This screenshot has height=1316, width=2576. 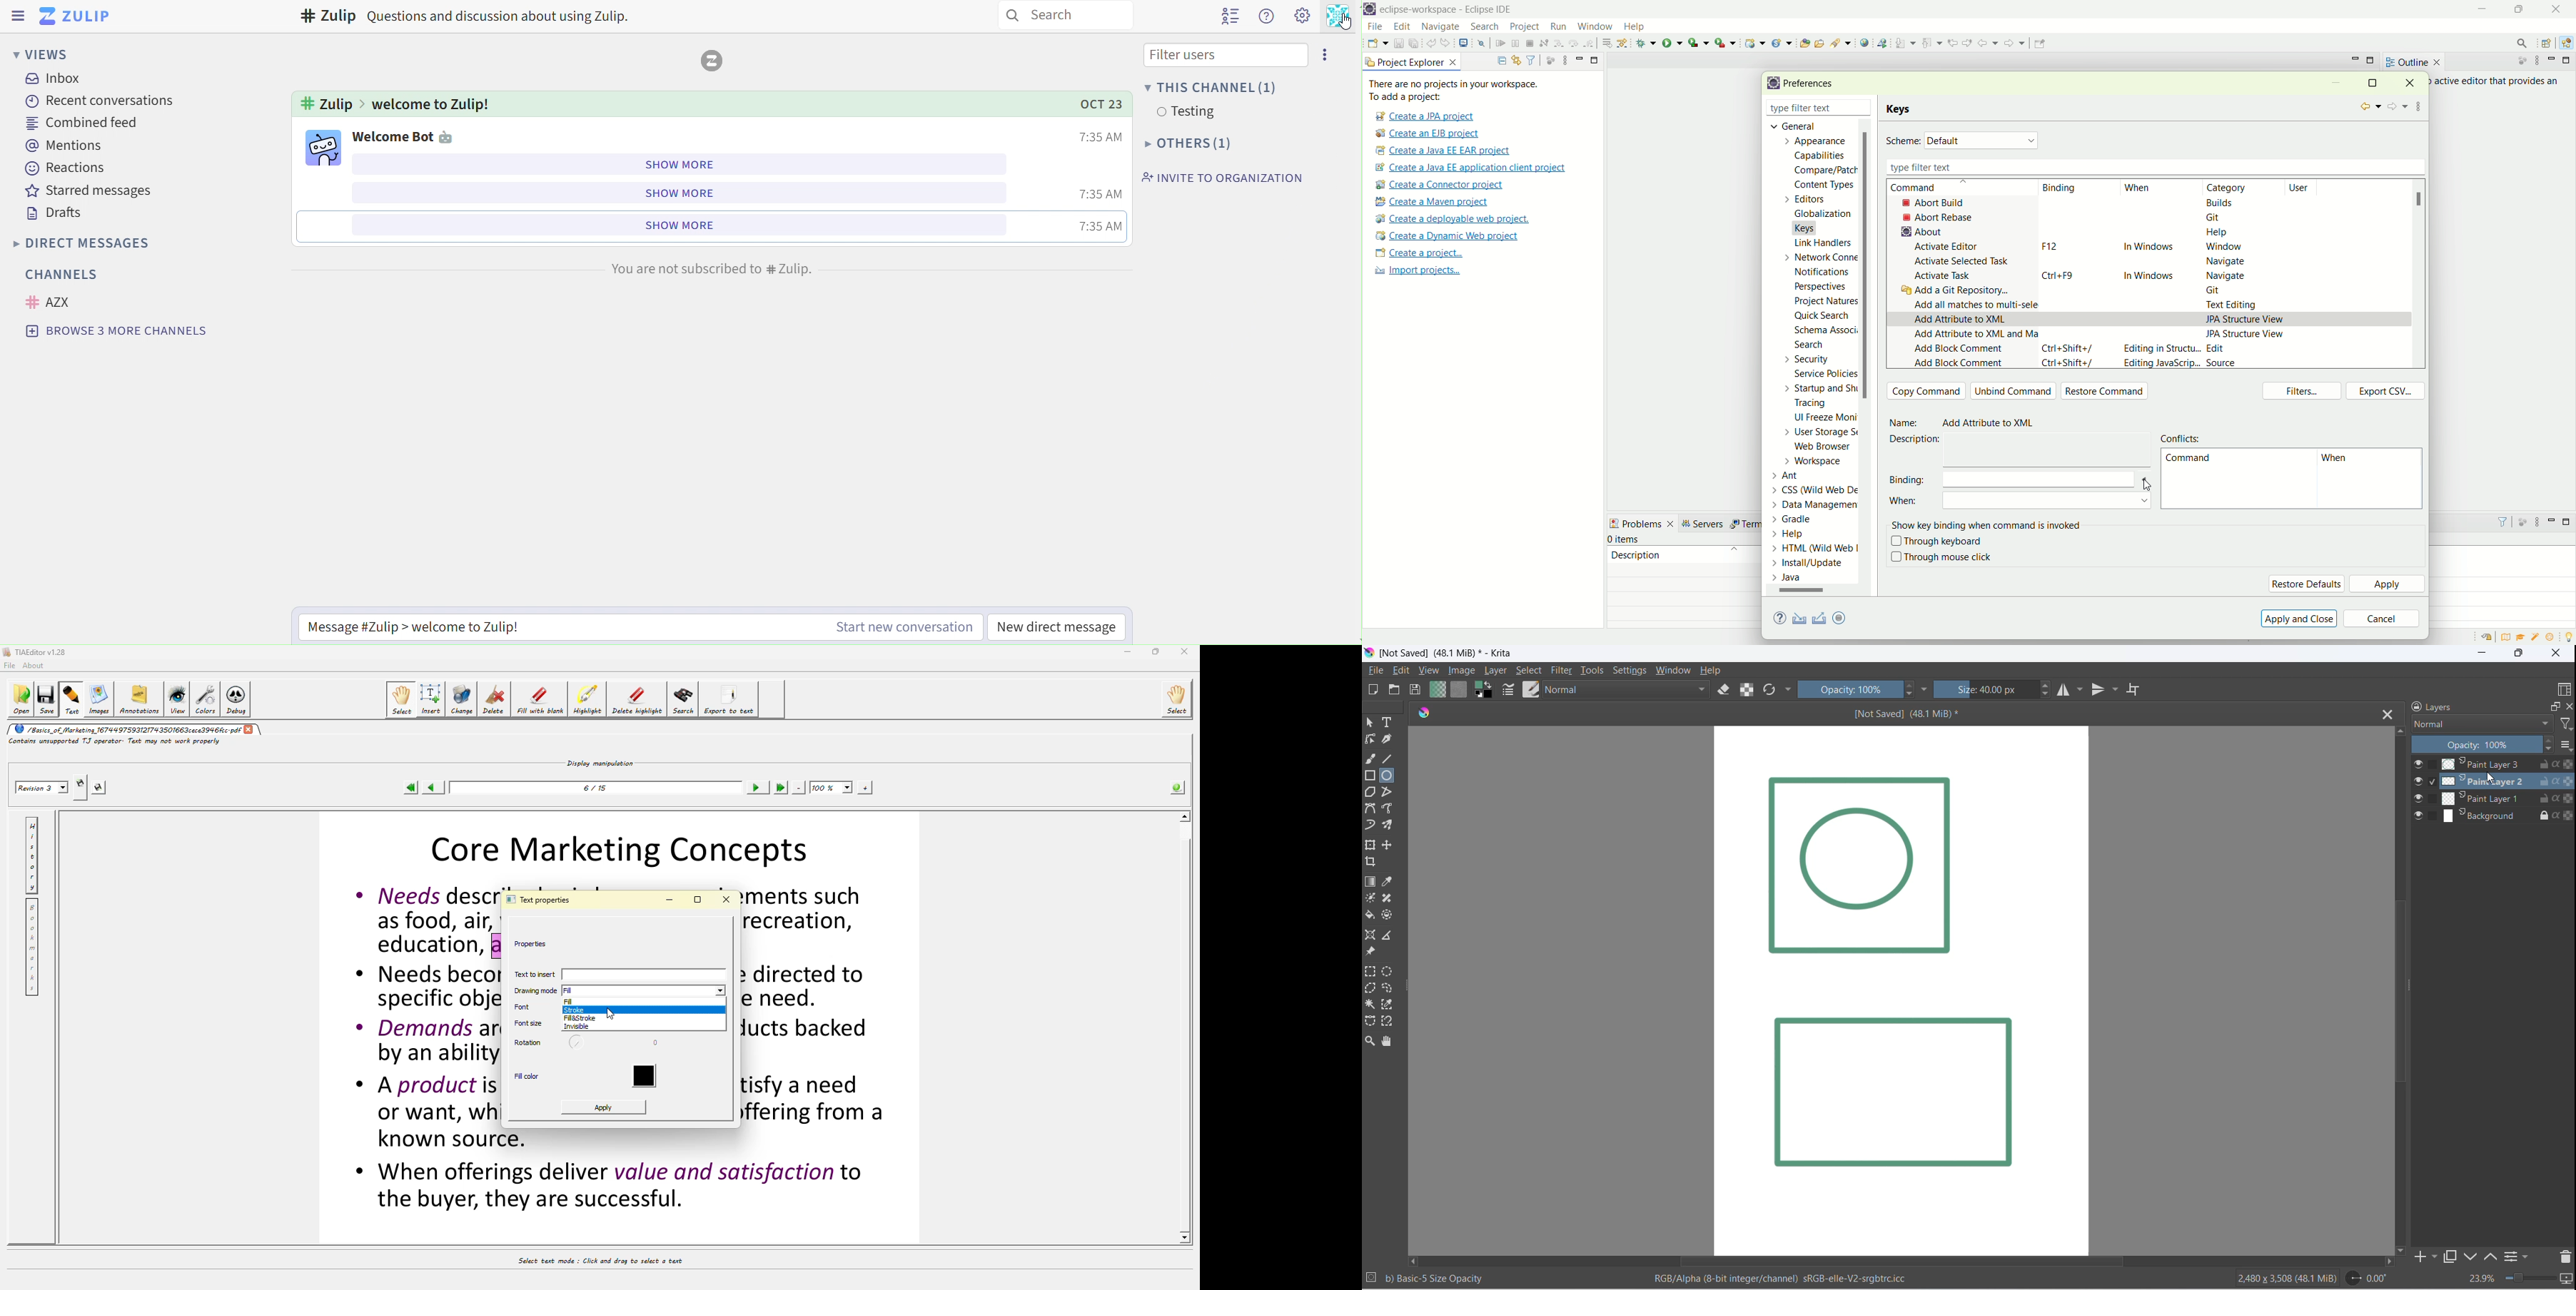 I want to click on globalization, so click(x=1822, y=214).